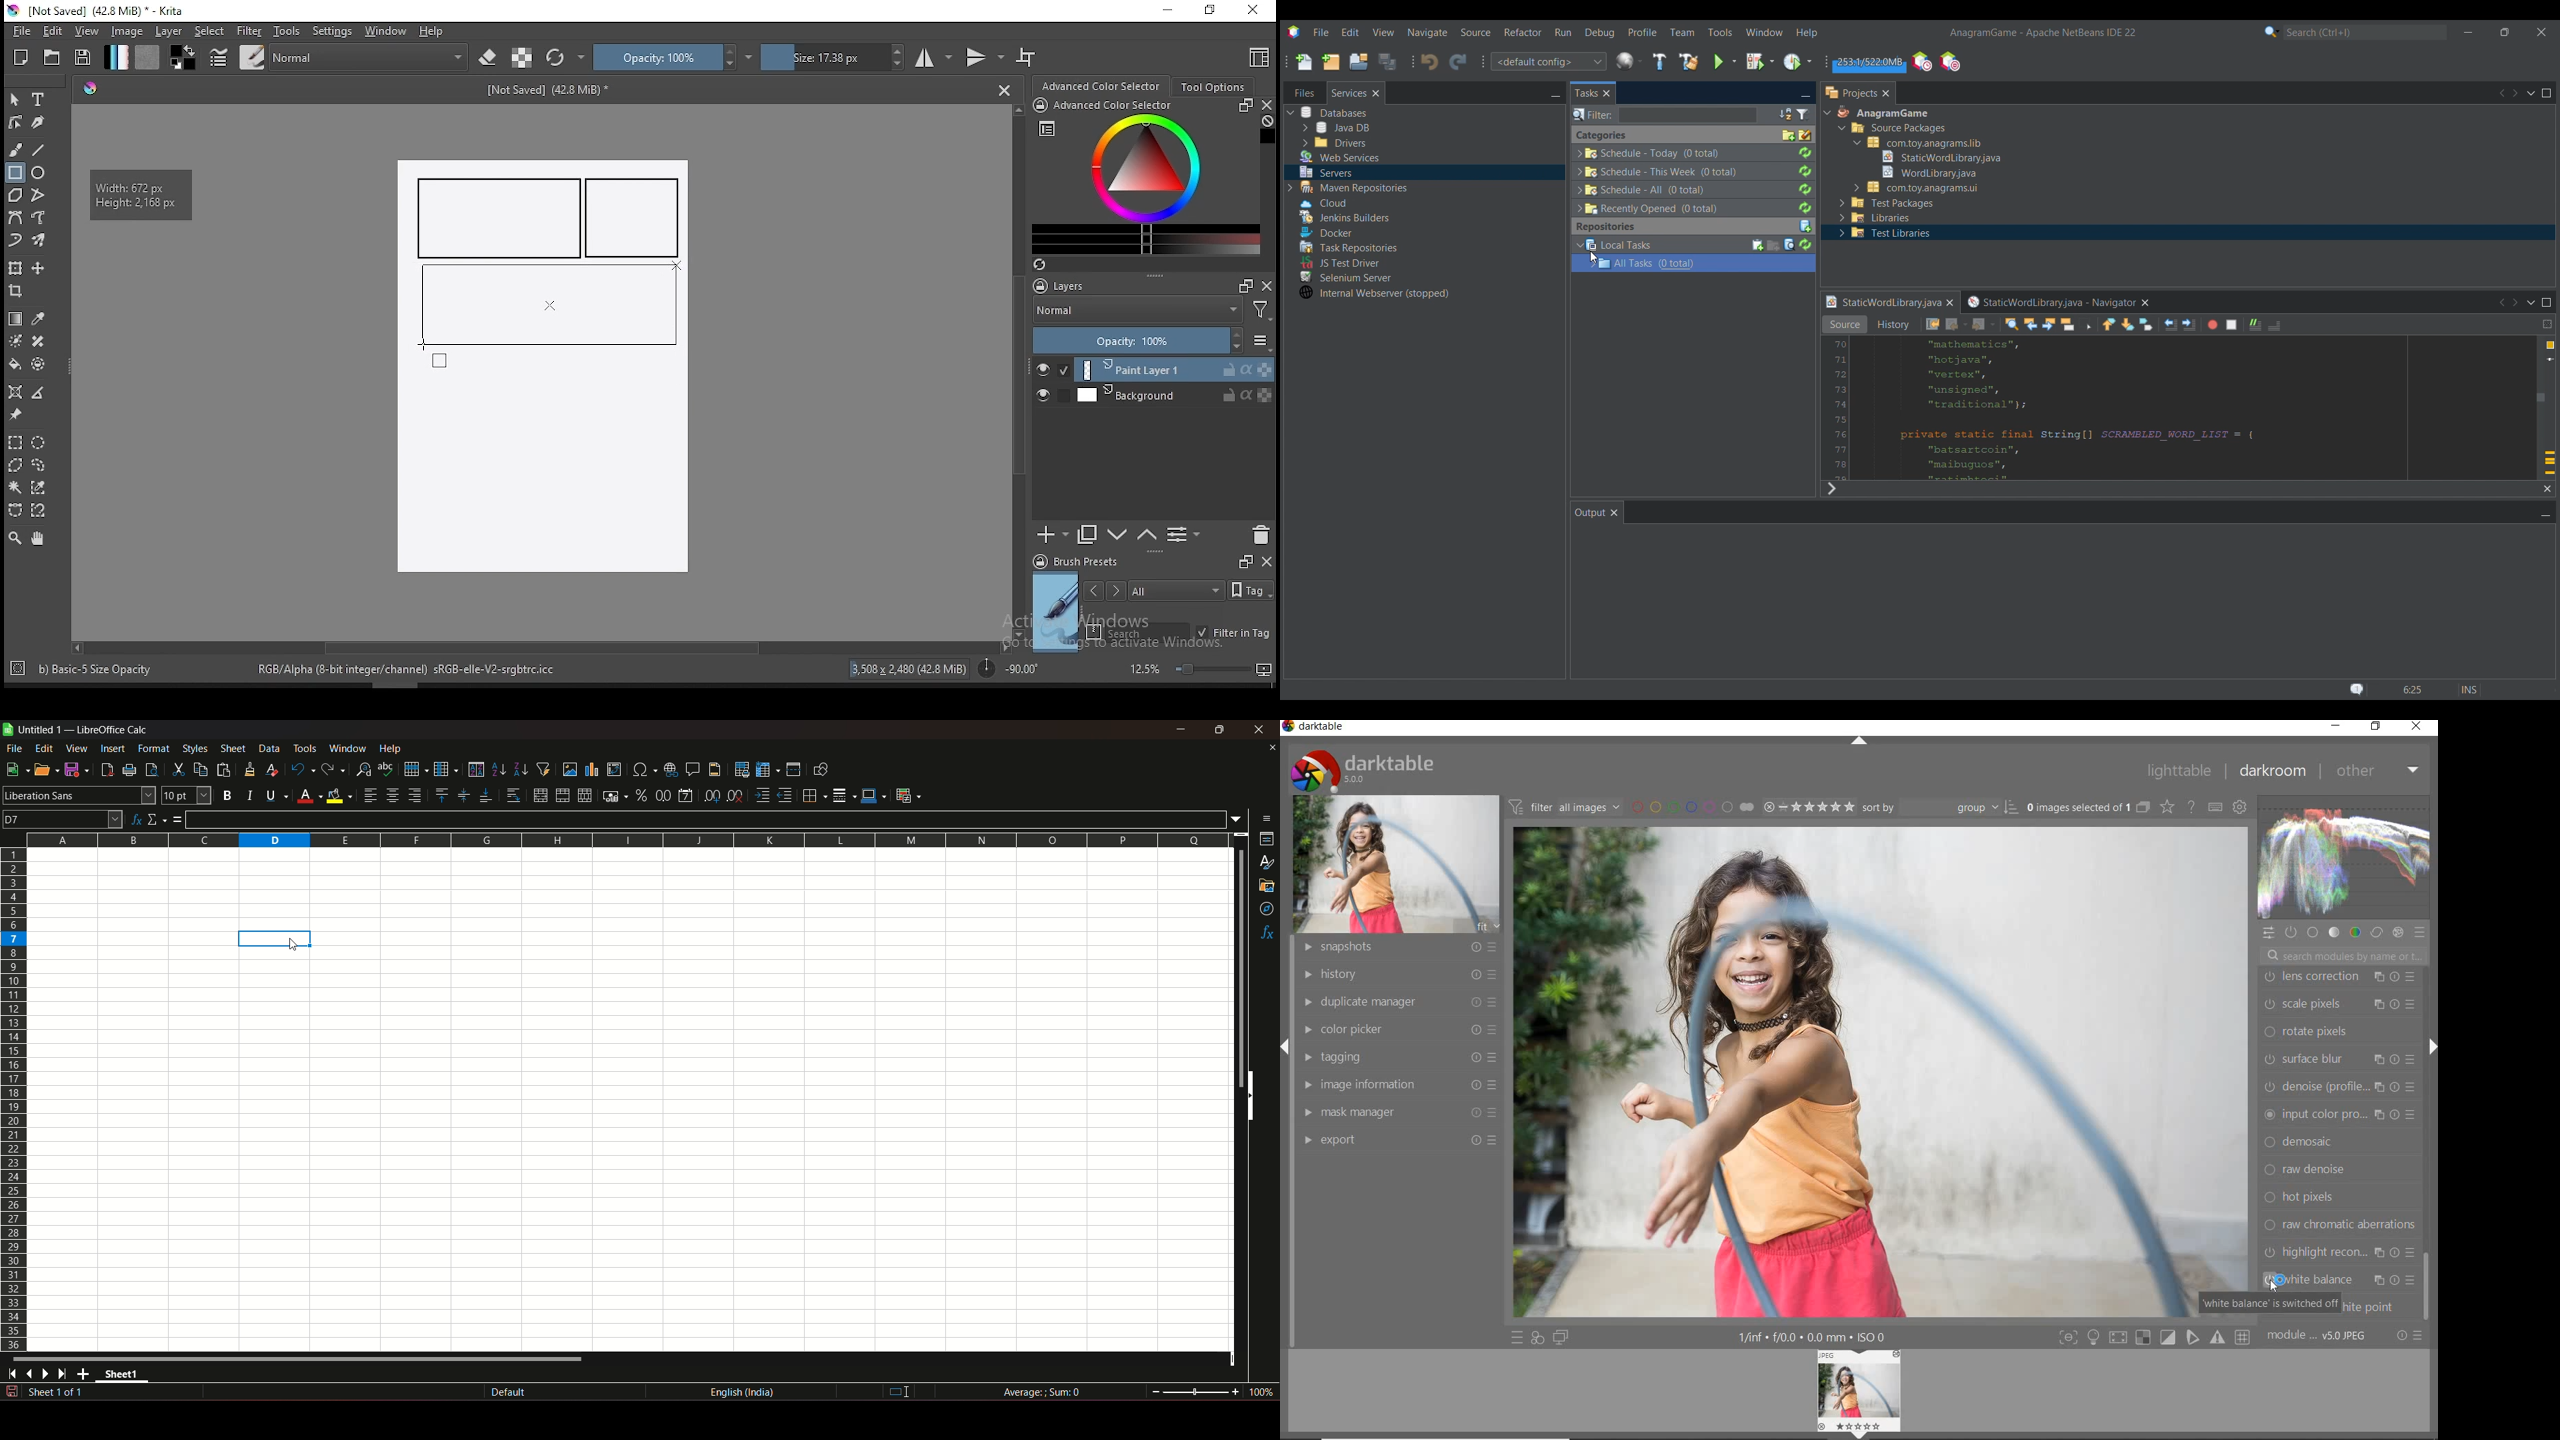 The width and height of the screenshot is (2576, 1456). What do you see at coordinates (2334, 932) in the screenshot?
I see `tone` at bounding box center [2334, 932].